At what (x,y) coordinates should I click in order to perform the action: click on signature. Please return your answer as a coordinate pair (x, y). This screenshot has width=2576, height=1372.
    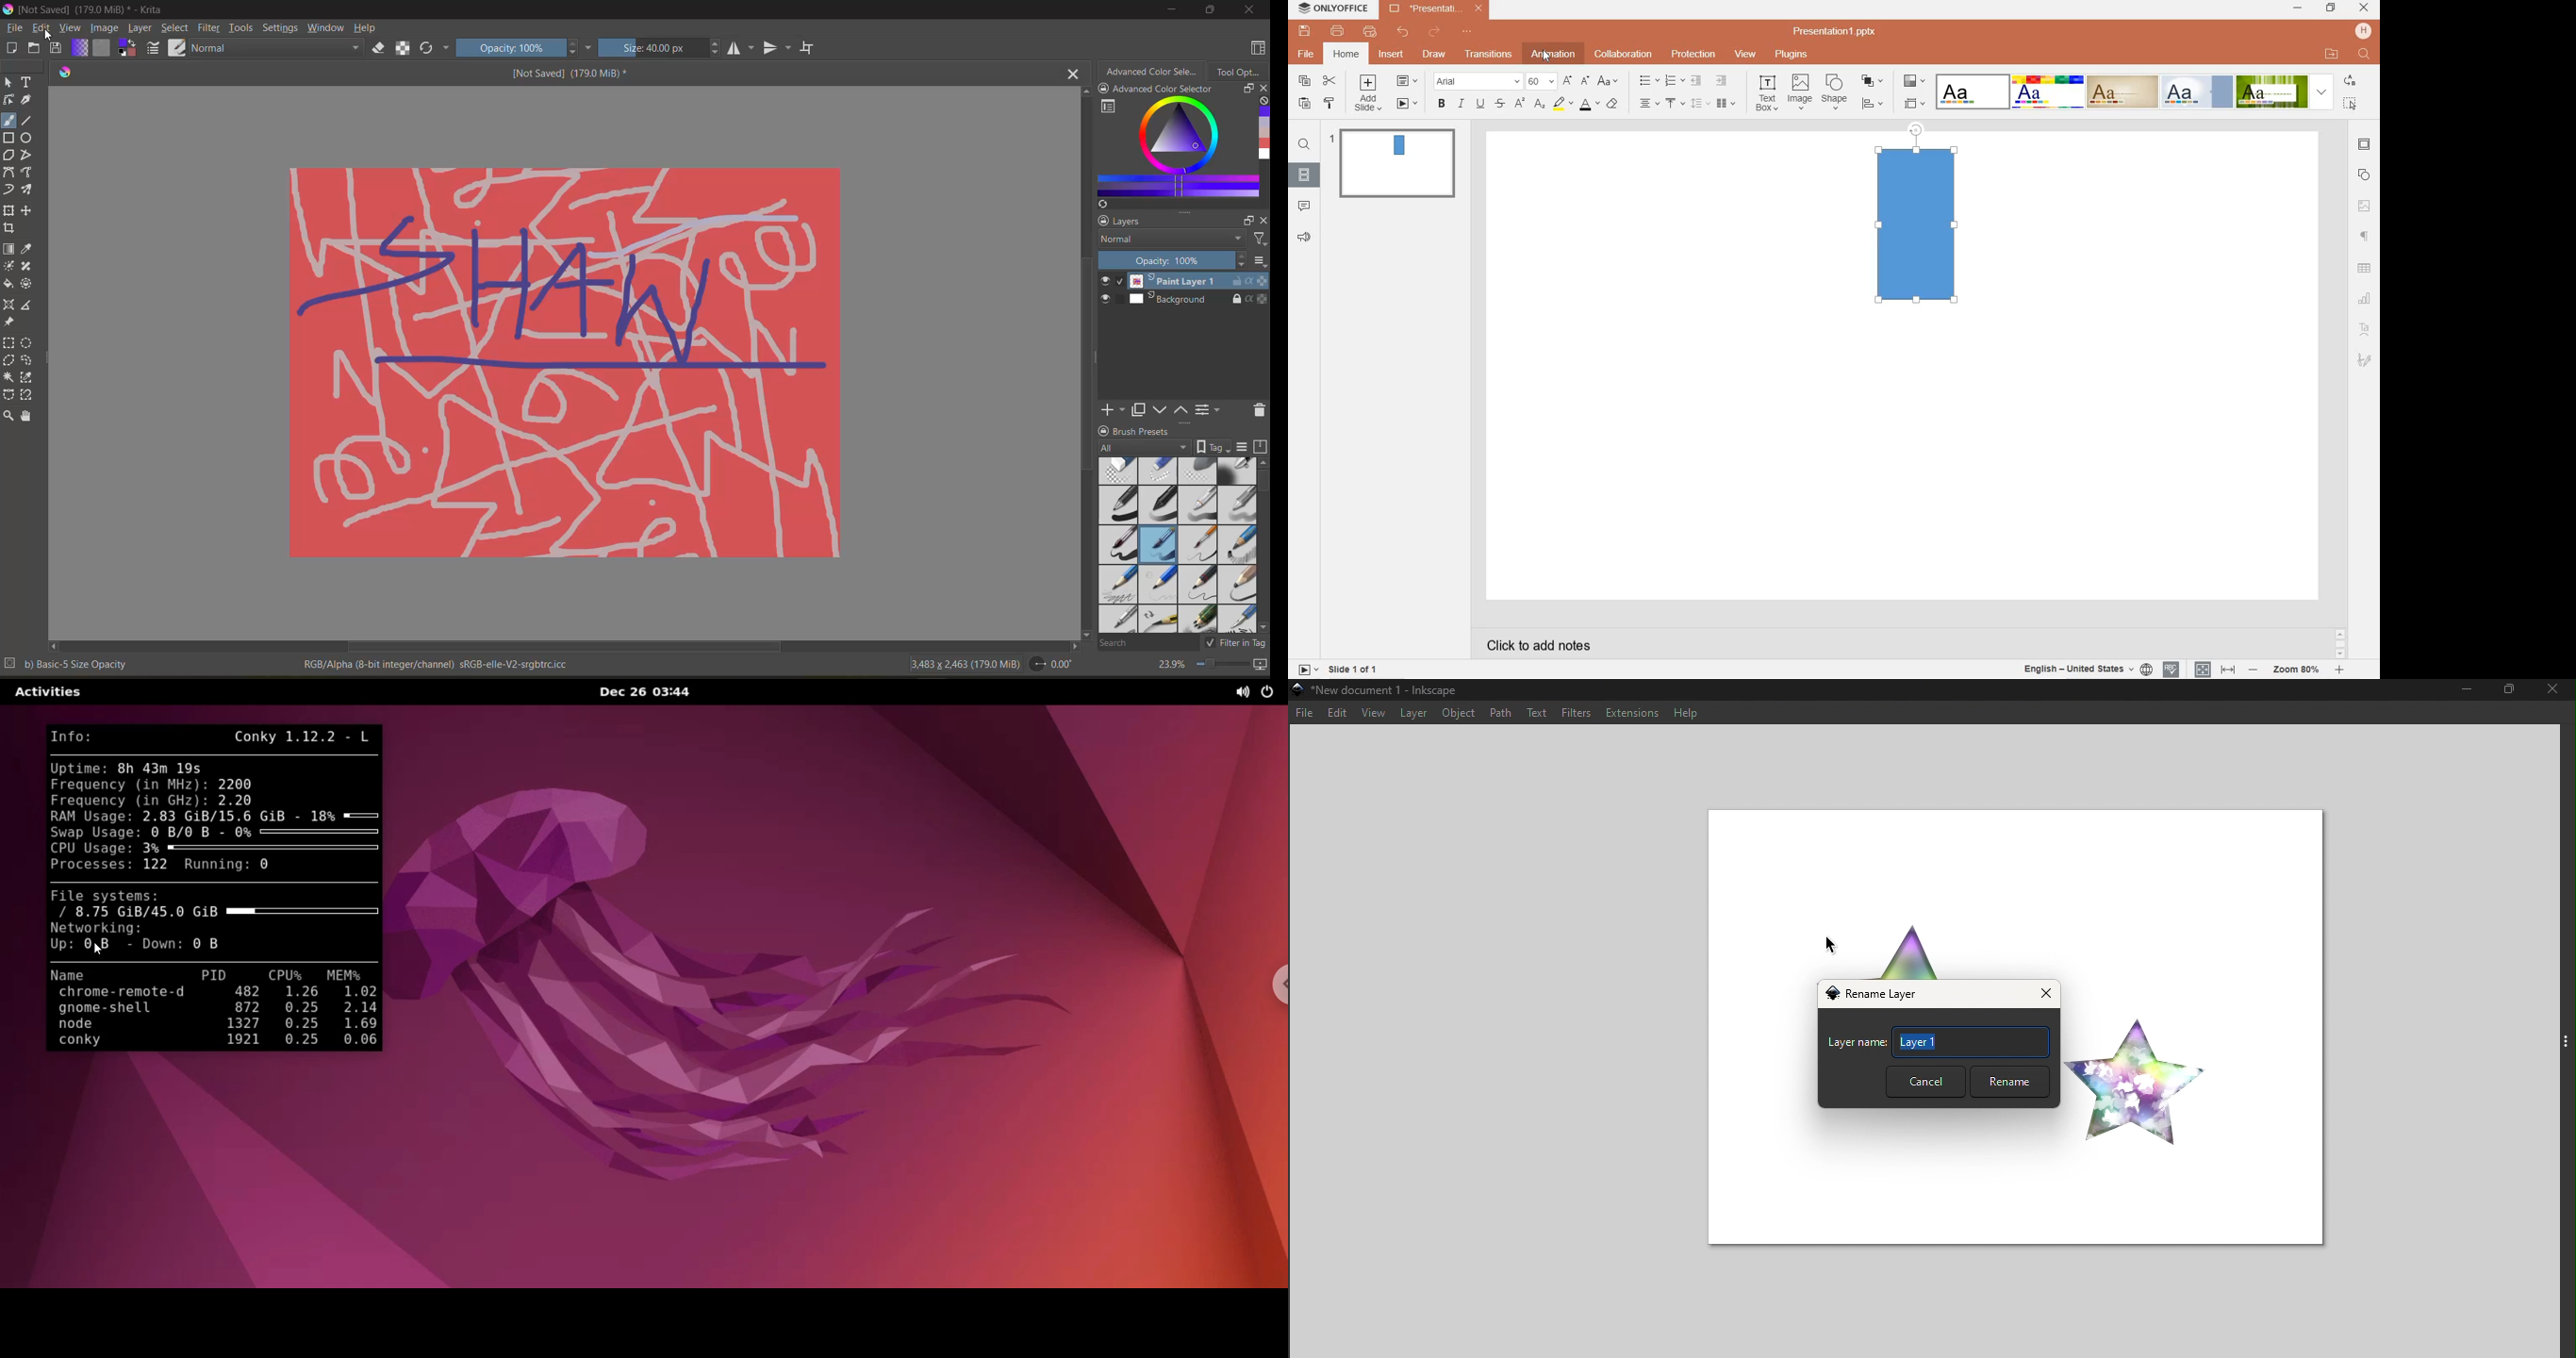
    Looking at the image, I should click on (2366, 360).